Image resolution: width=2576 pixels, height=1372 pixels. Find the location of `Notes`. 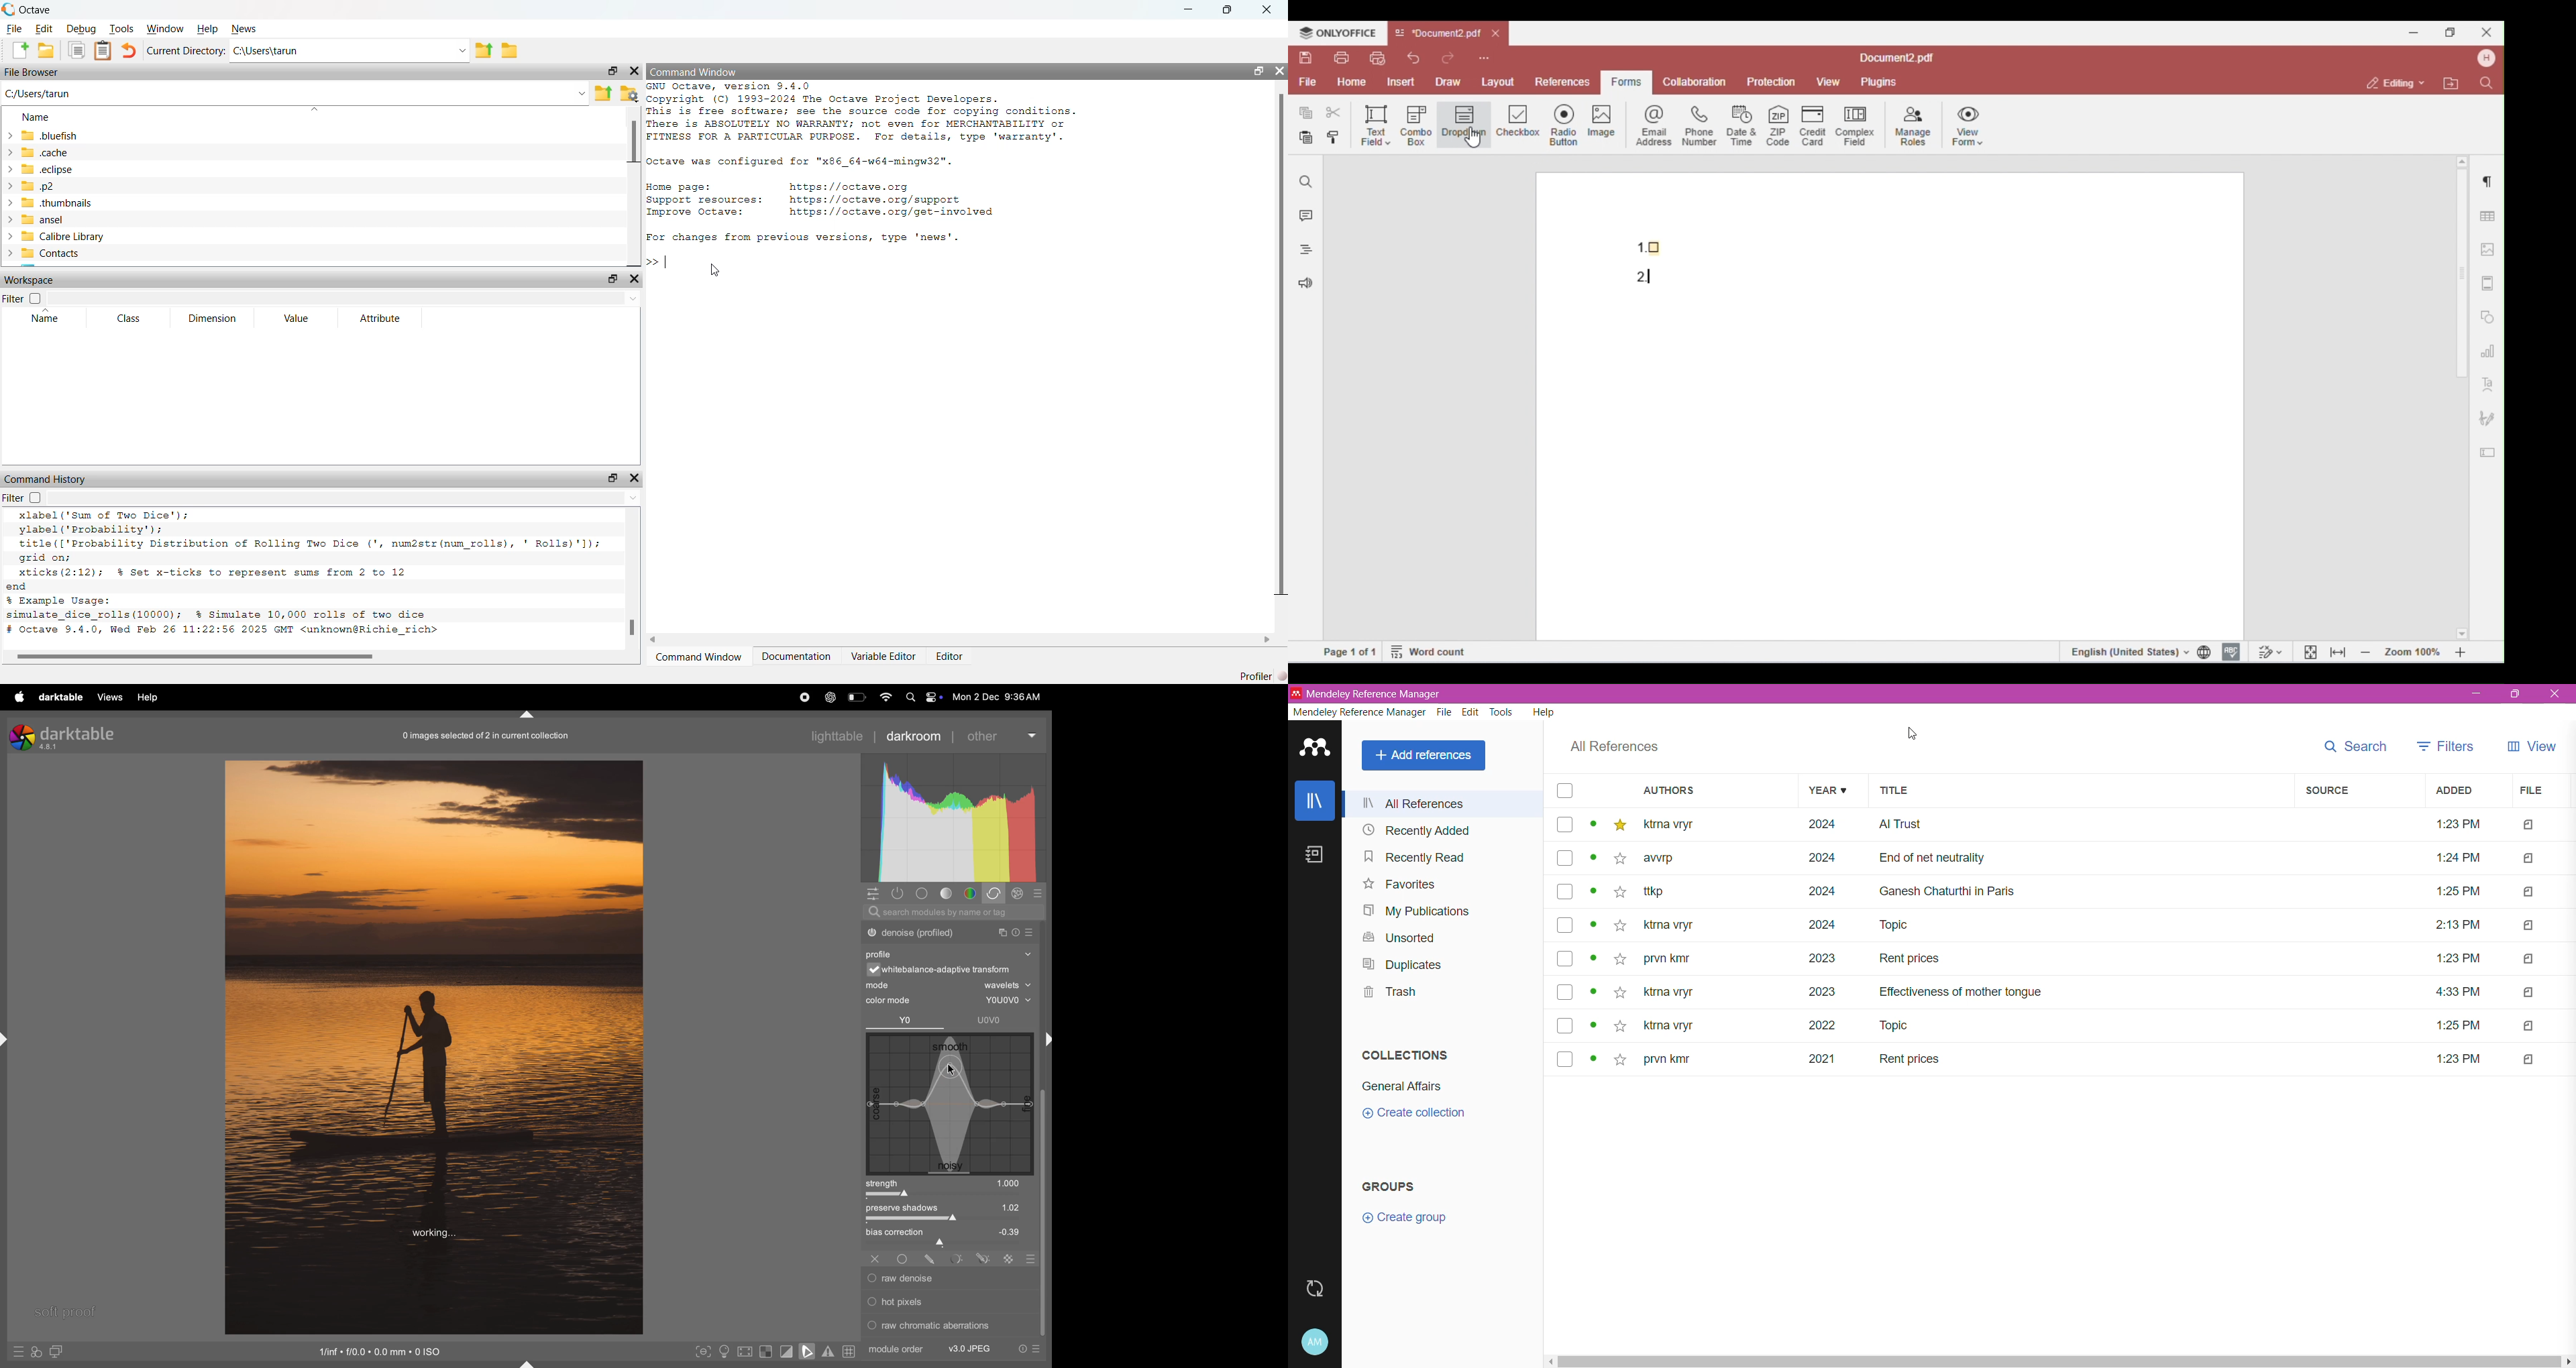

Notes is located at coordinates (1319, 857).